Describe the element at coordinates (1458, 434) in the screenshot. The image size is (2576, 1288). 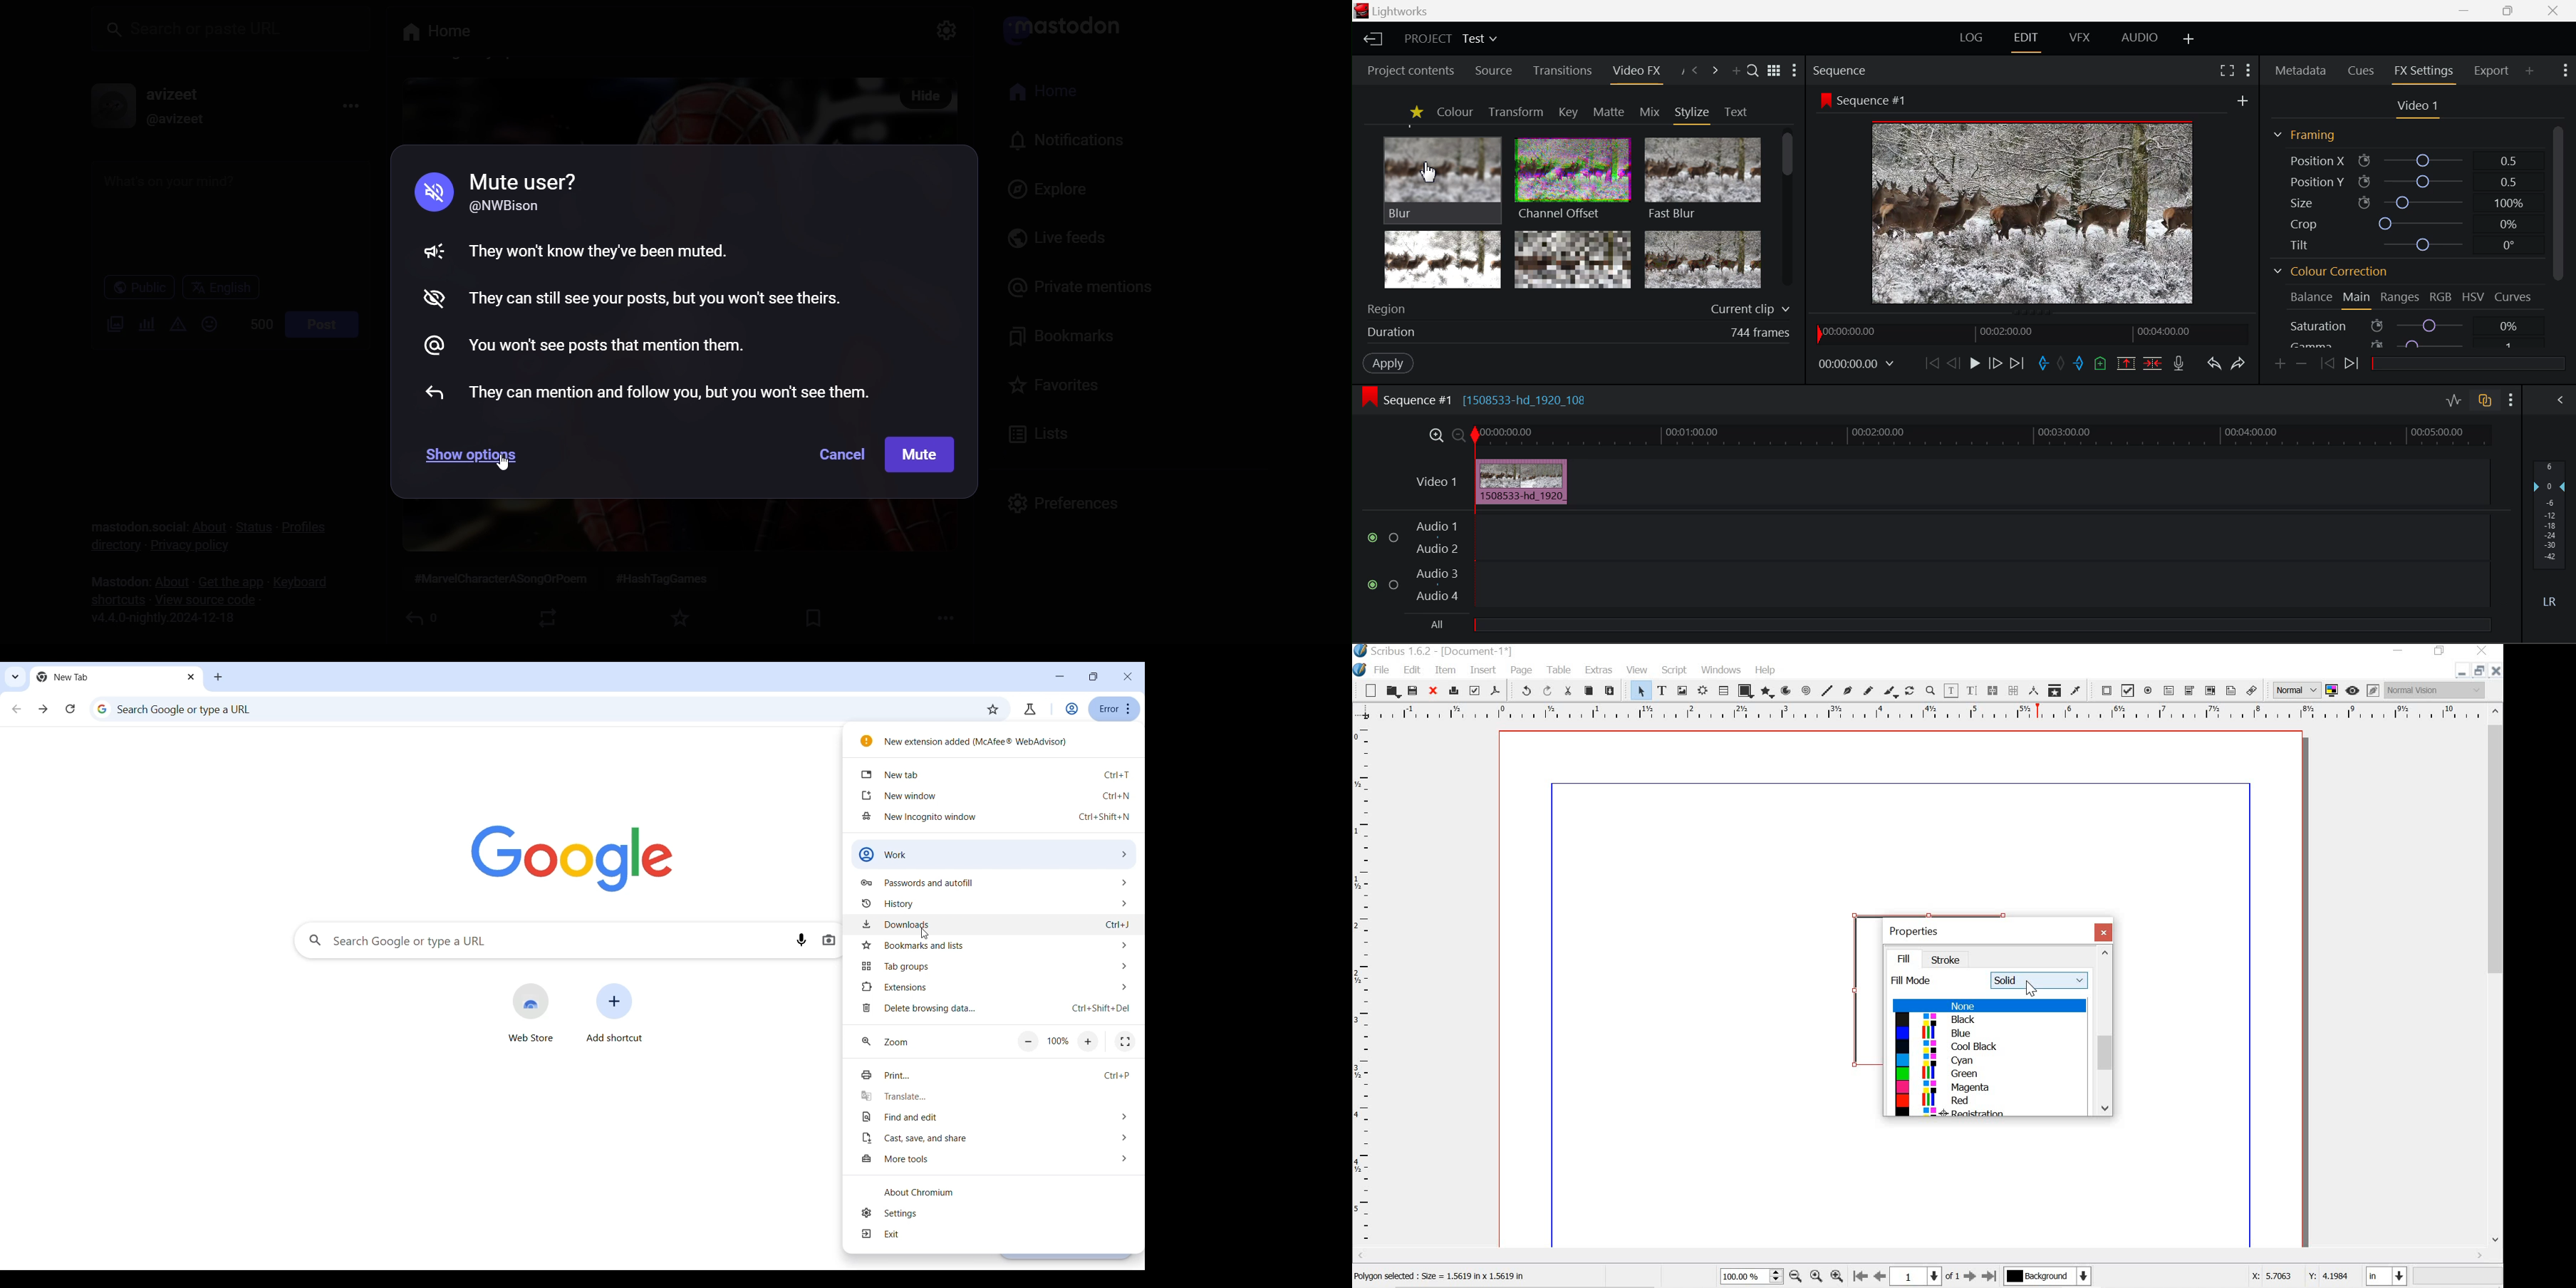
I see `Timeline Zoom Out` at that location.